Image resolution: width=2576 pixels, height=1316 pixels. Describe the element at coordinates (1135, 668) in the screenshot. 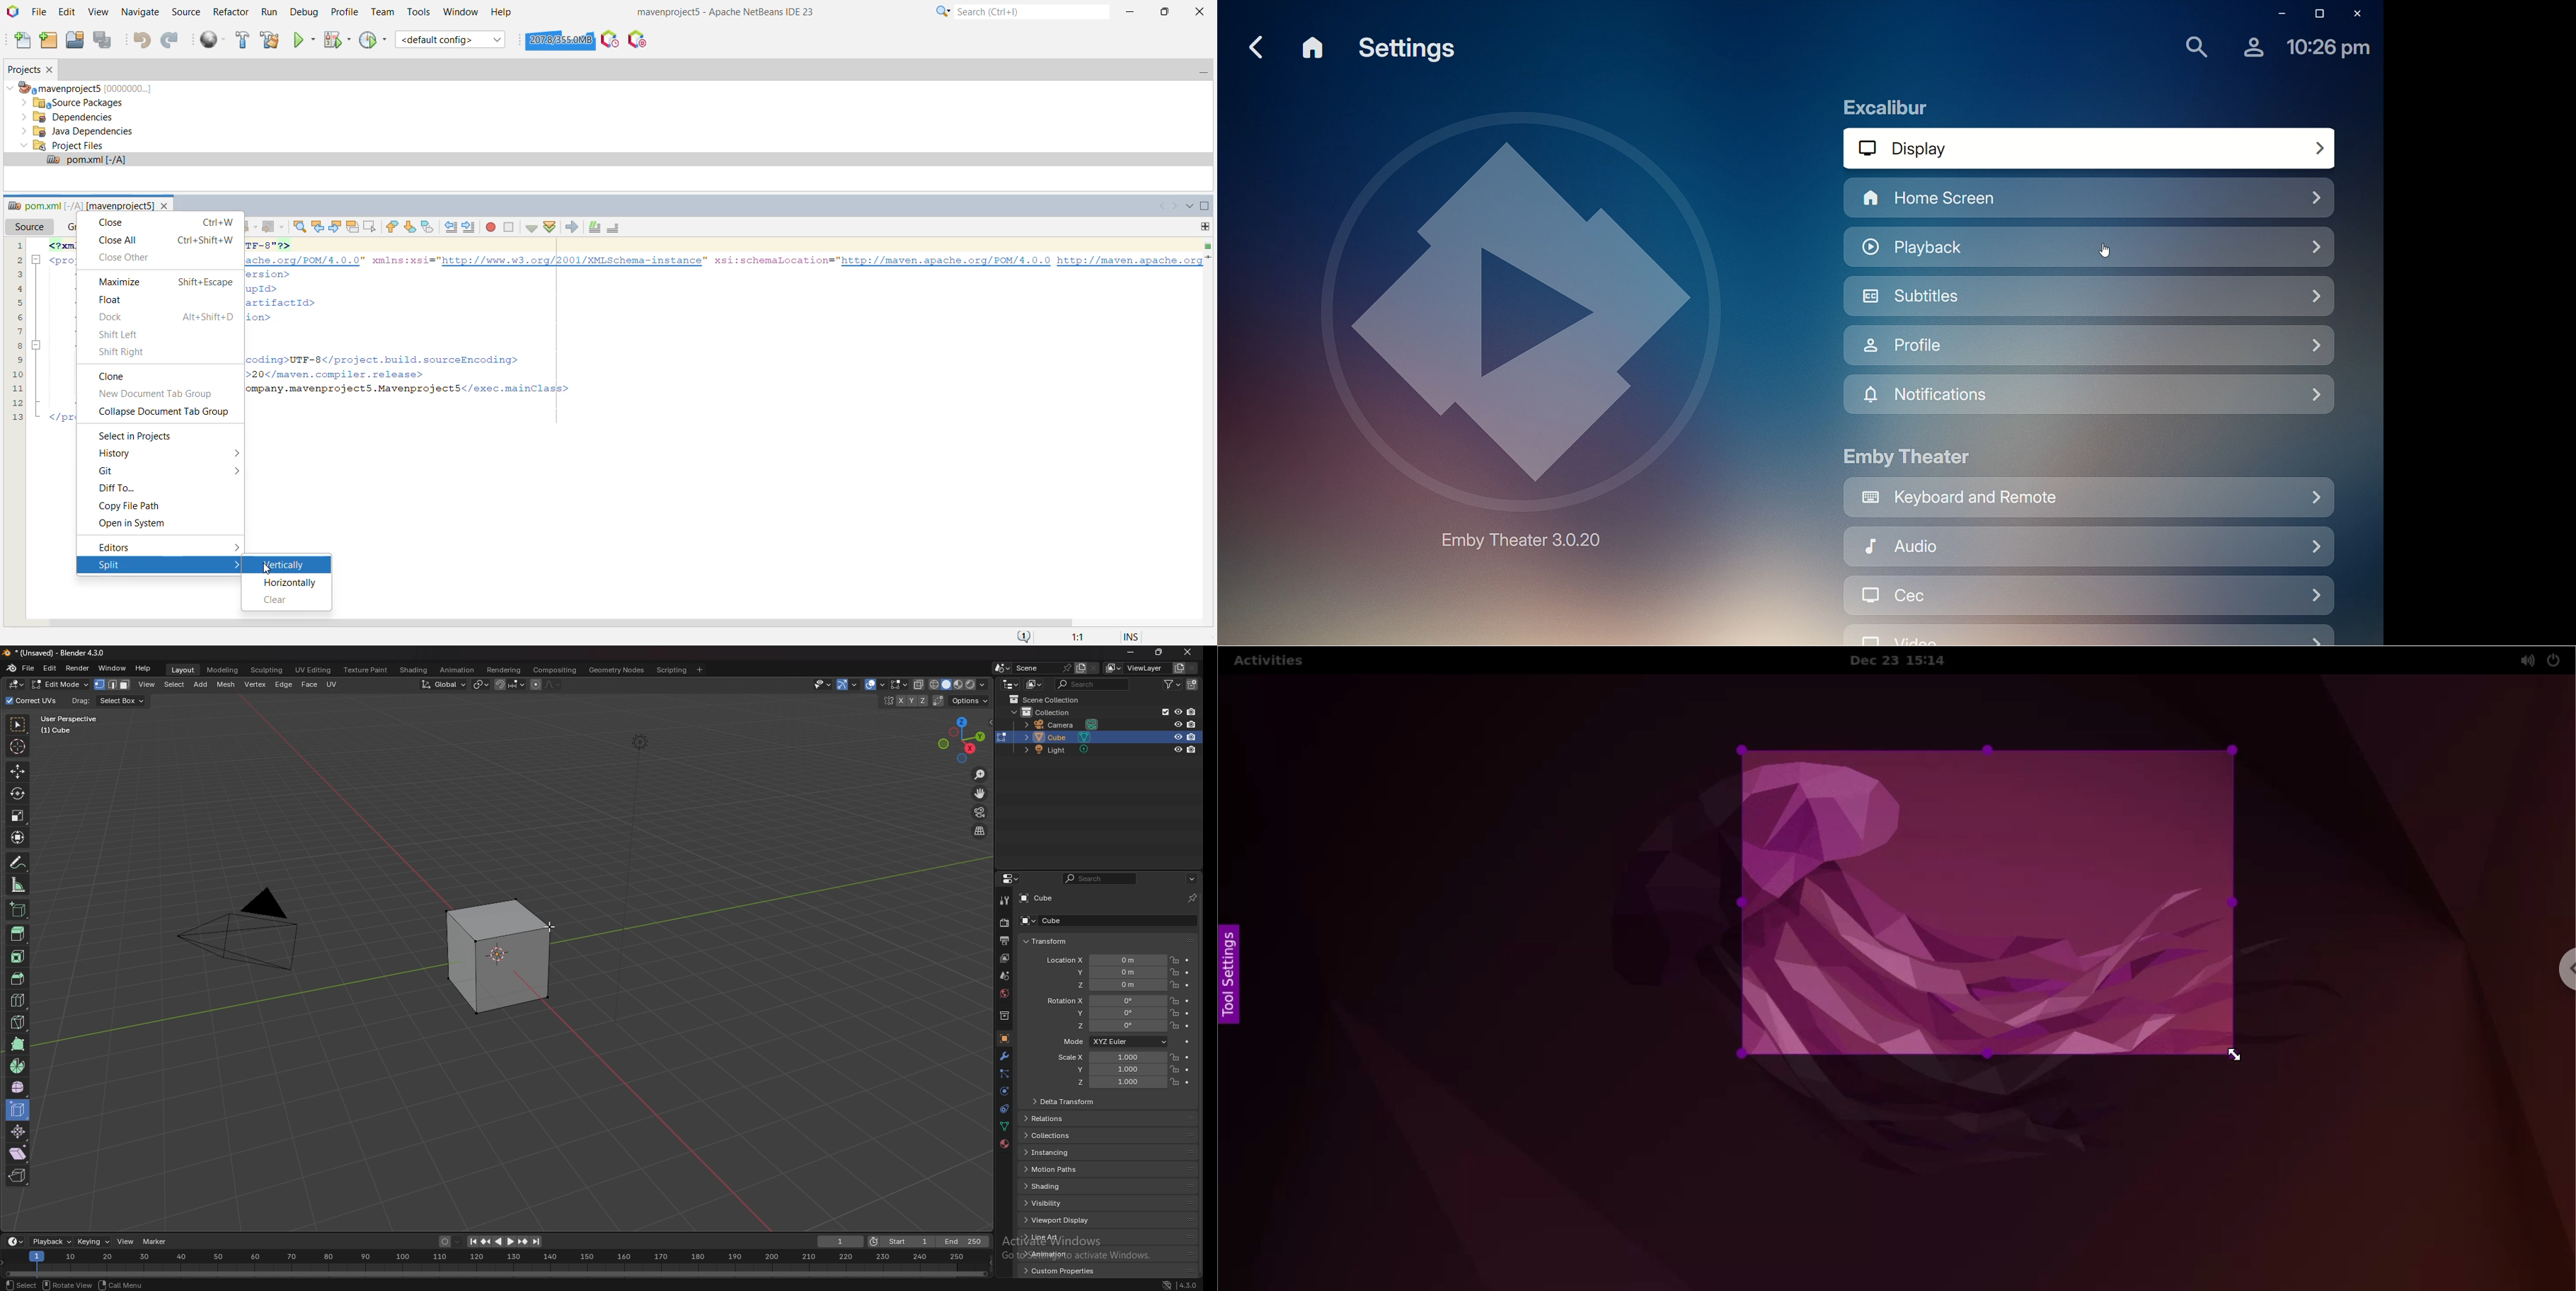

I see `viewlayer` at that location.